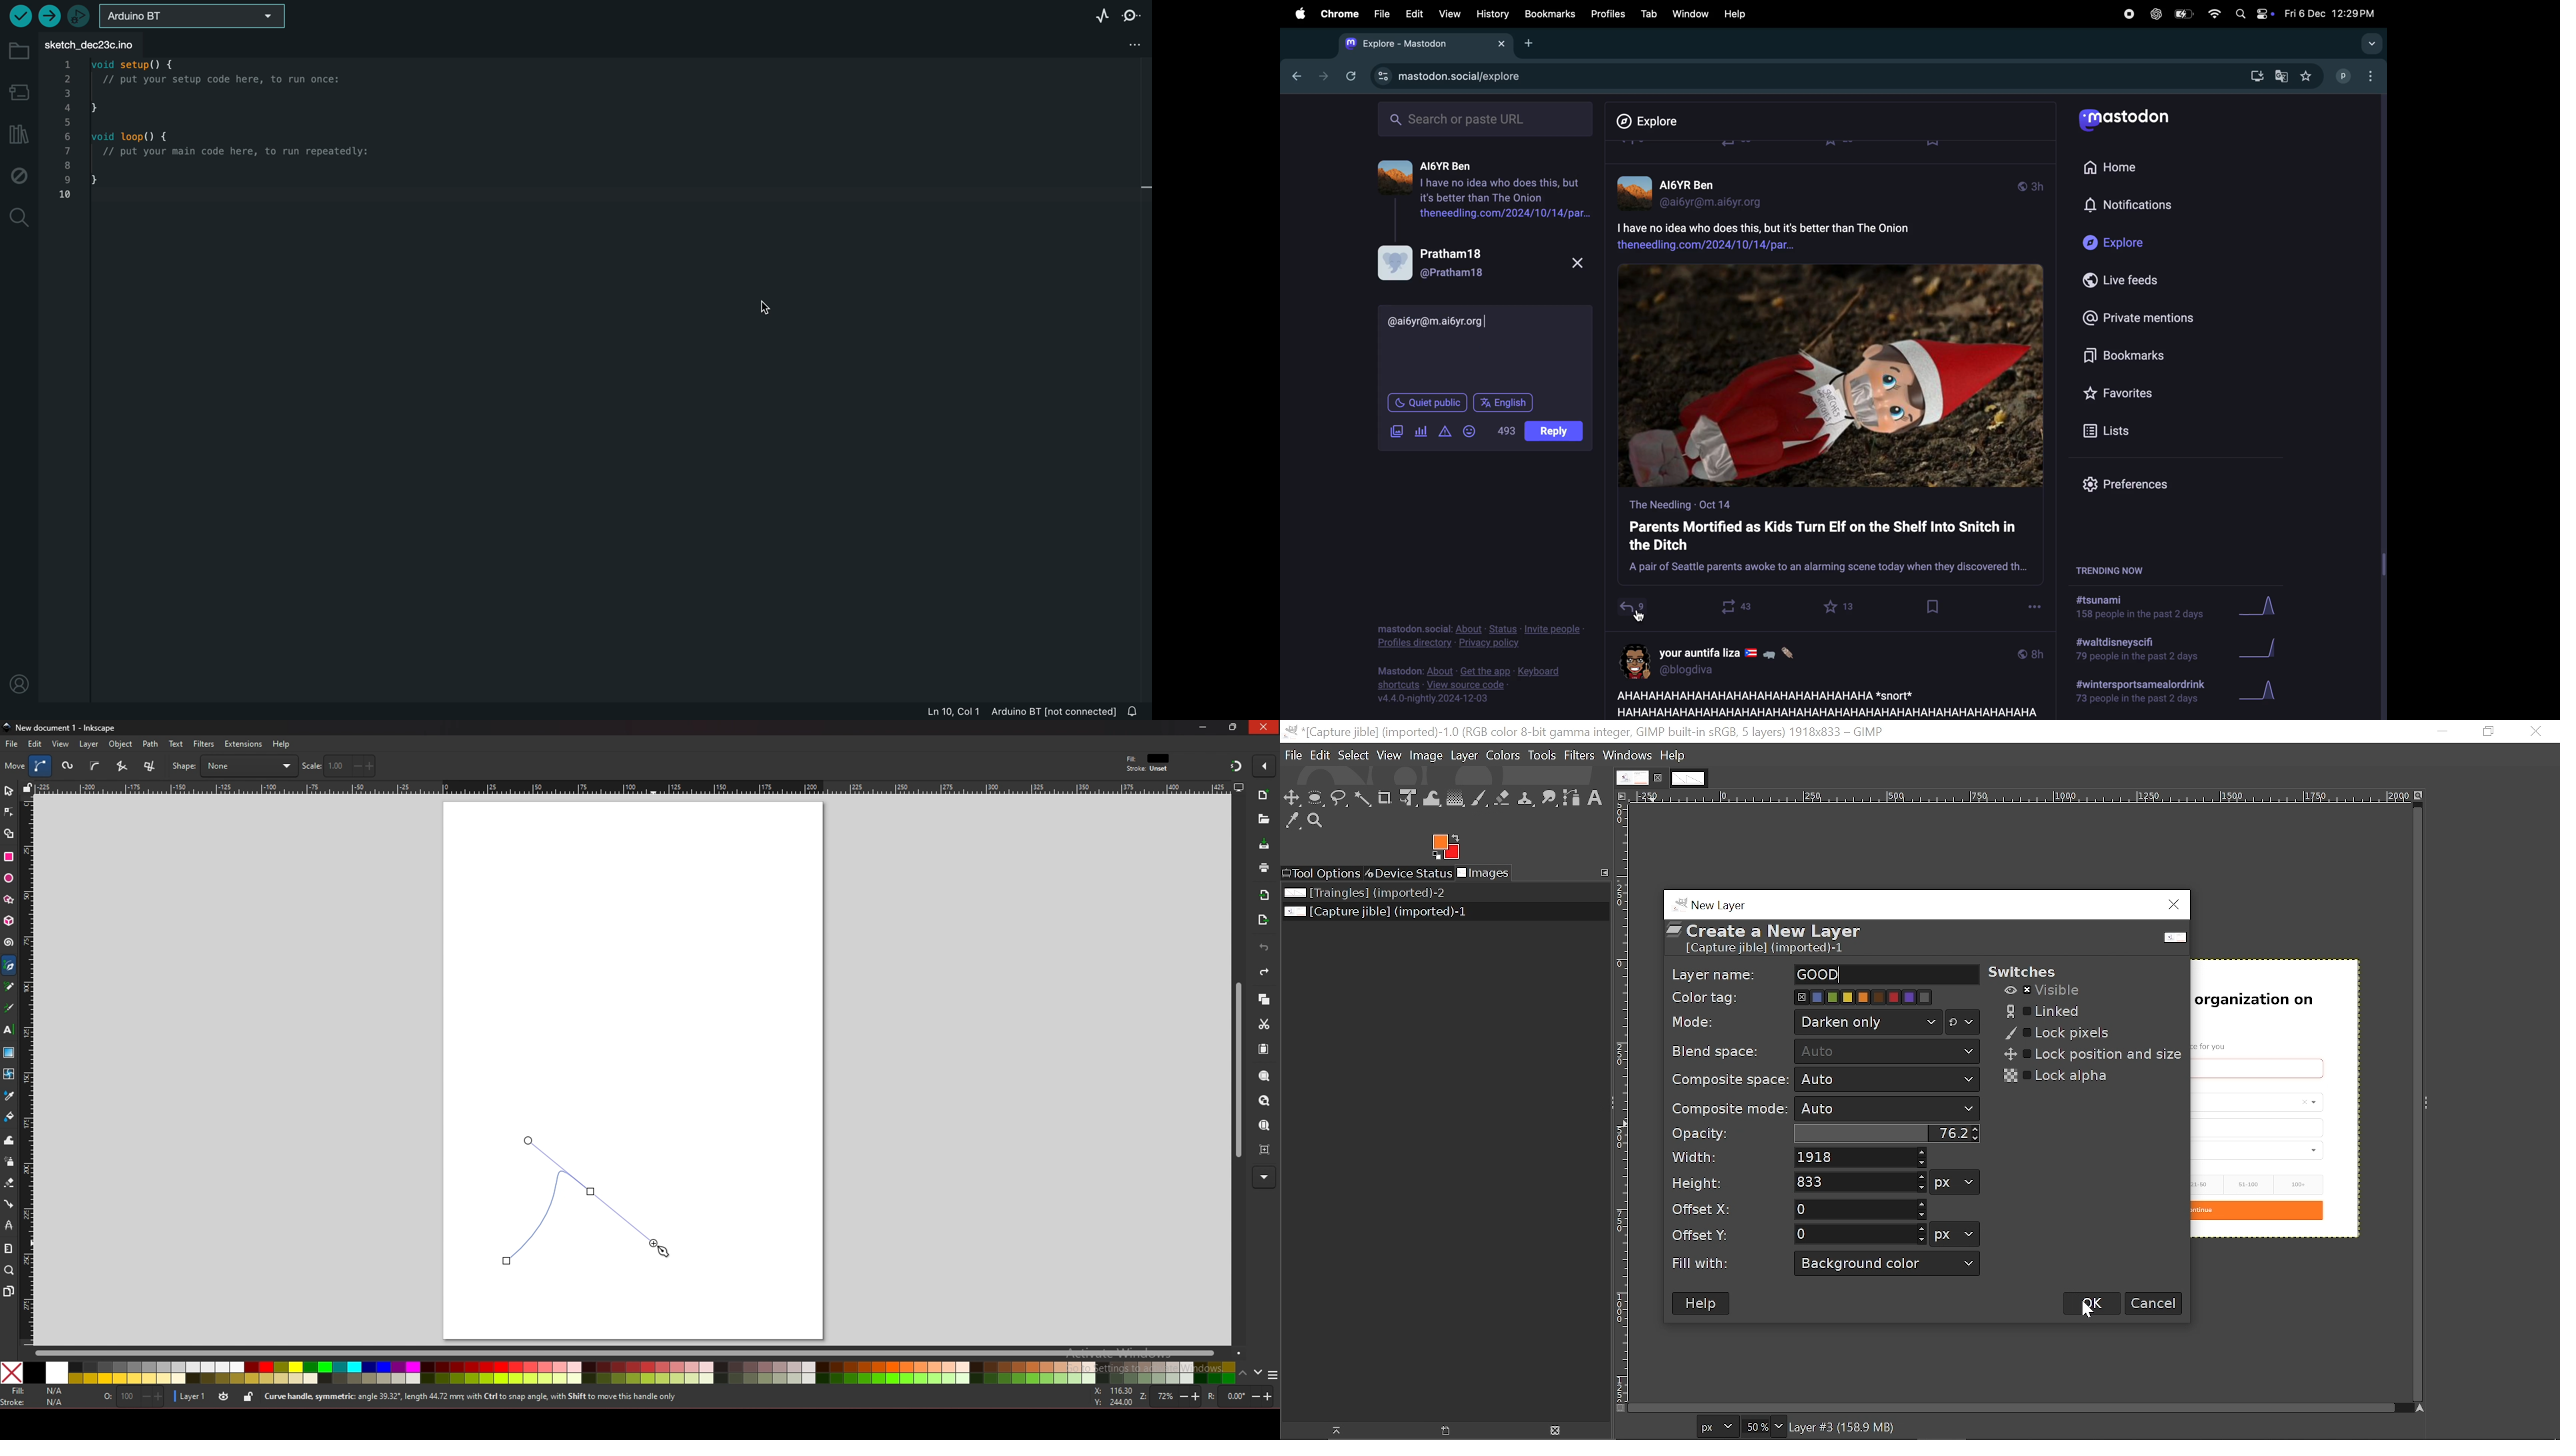  I want to click on post description, so click(1799, 234).